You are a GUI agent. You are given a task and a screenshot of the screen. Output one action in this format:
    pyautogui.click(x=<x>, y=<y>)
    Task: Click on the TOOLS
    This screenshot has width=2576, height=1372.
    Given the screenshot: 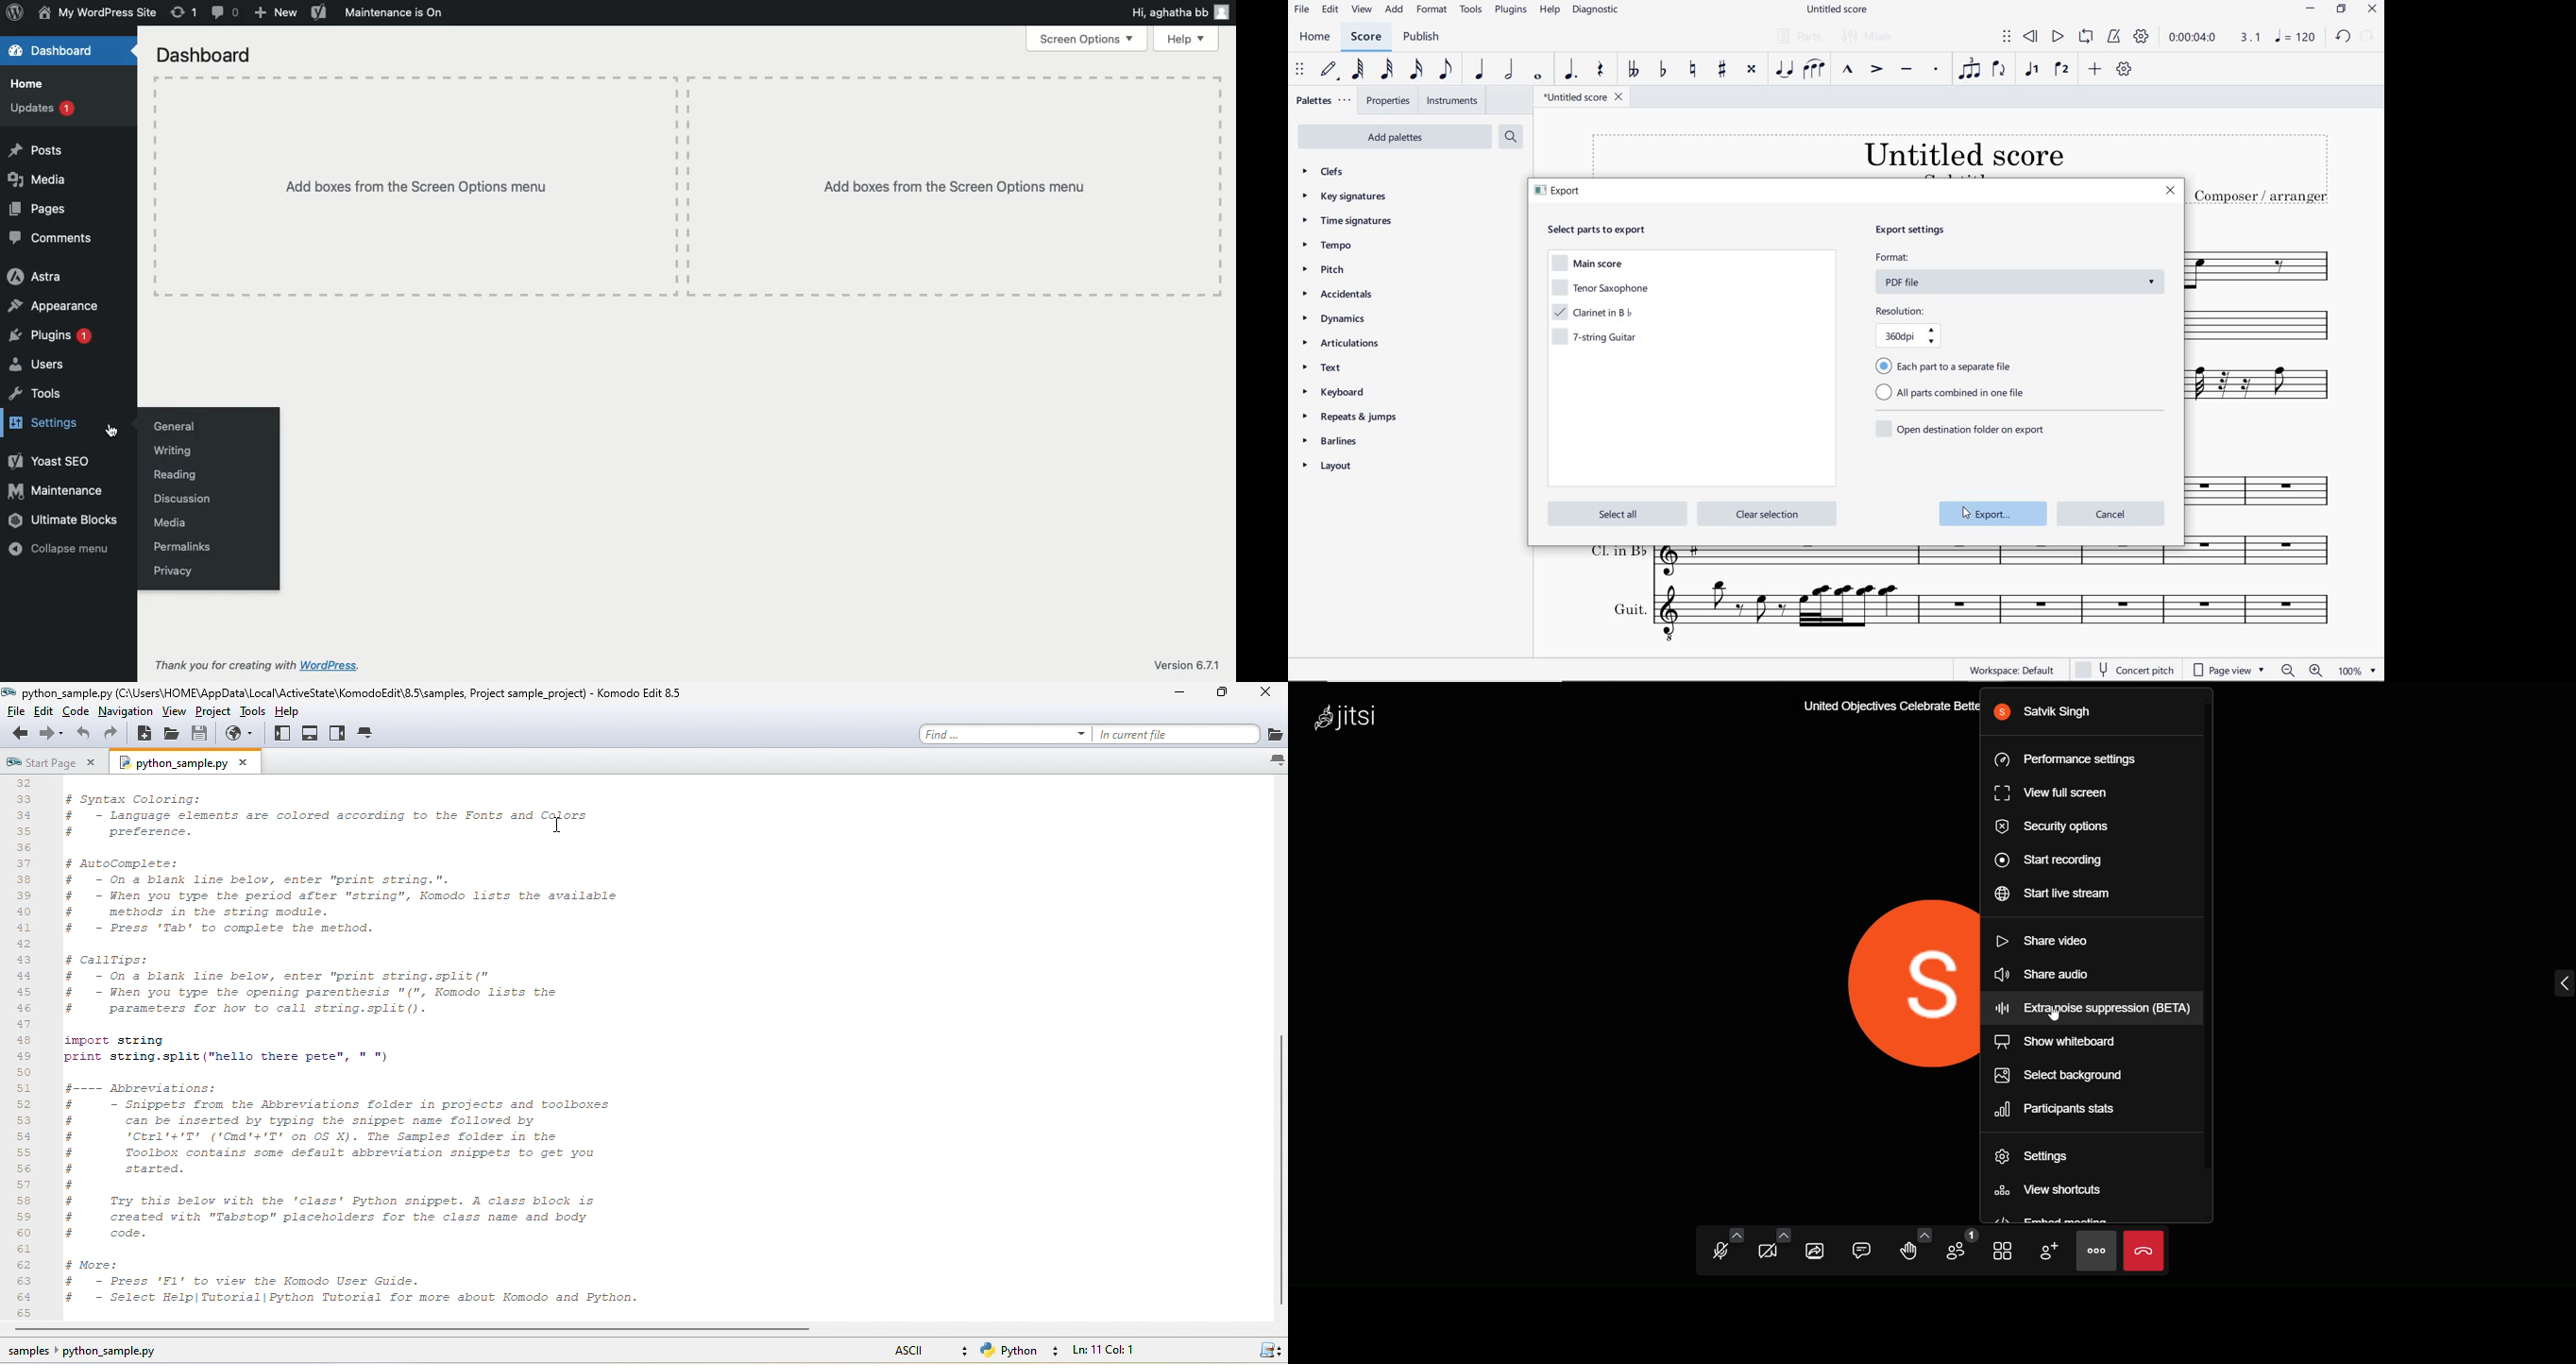 What is the action you would take?
    pyautogui.click(x=1472, y=10)
    